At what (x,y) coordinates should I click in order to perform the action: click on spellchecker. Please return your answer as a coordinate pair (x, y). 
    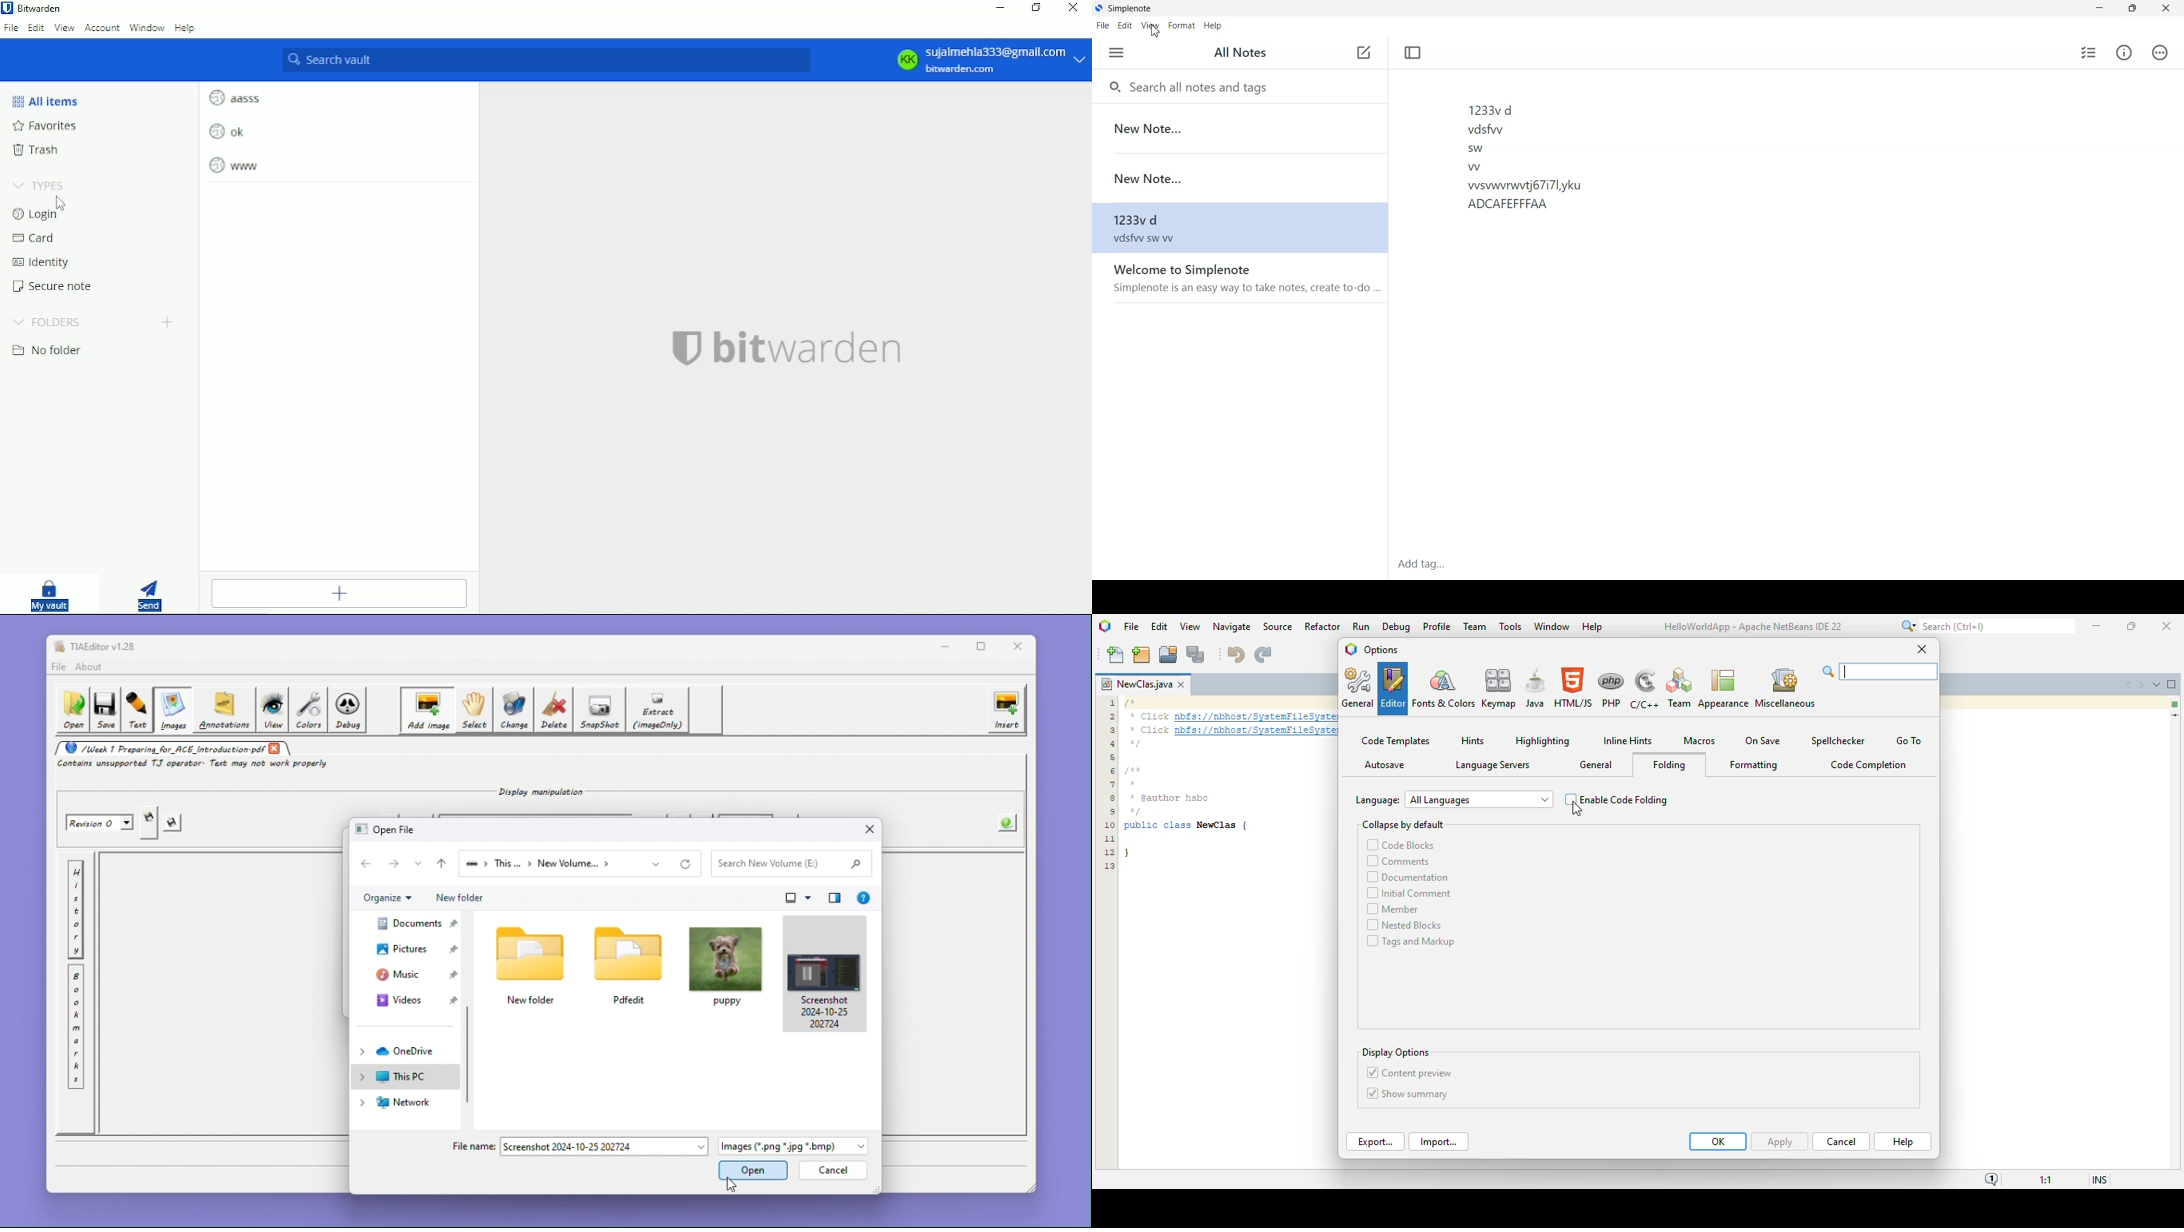
    Looking at the image, I should click on (1837, 741).